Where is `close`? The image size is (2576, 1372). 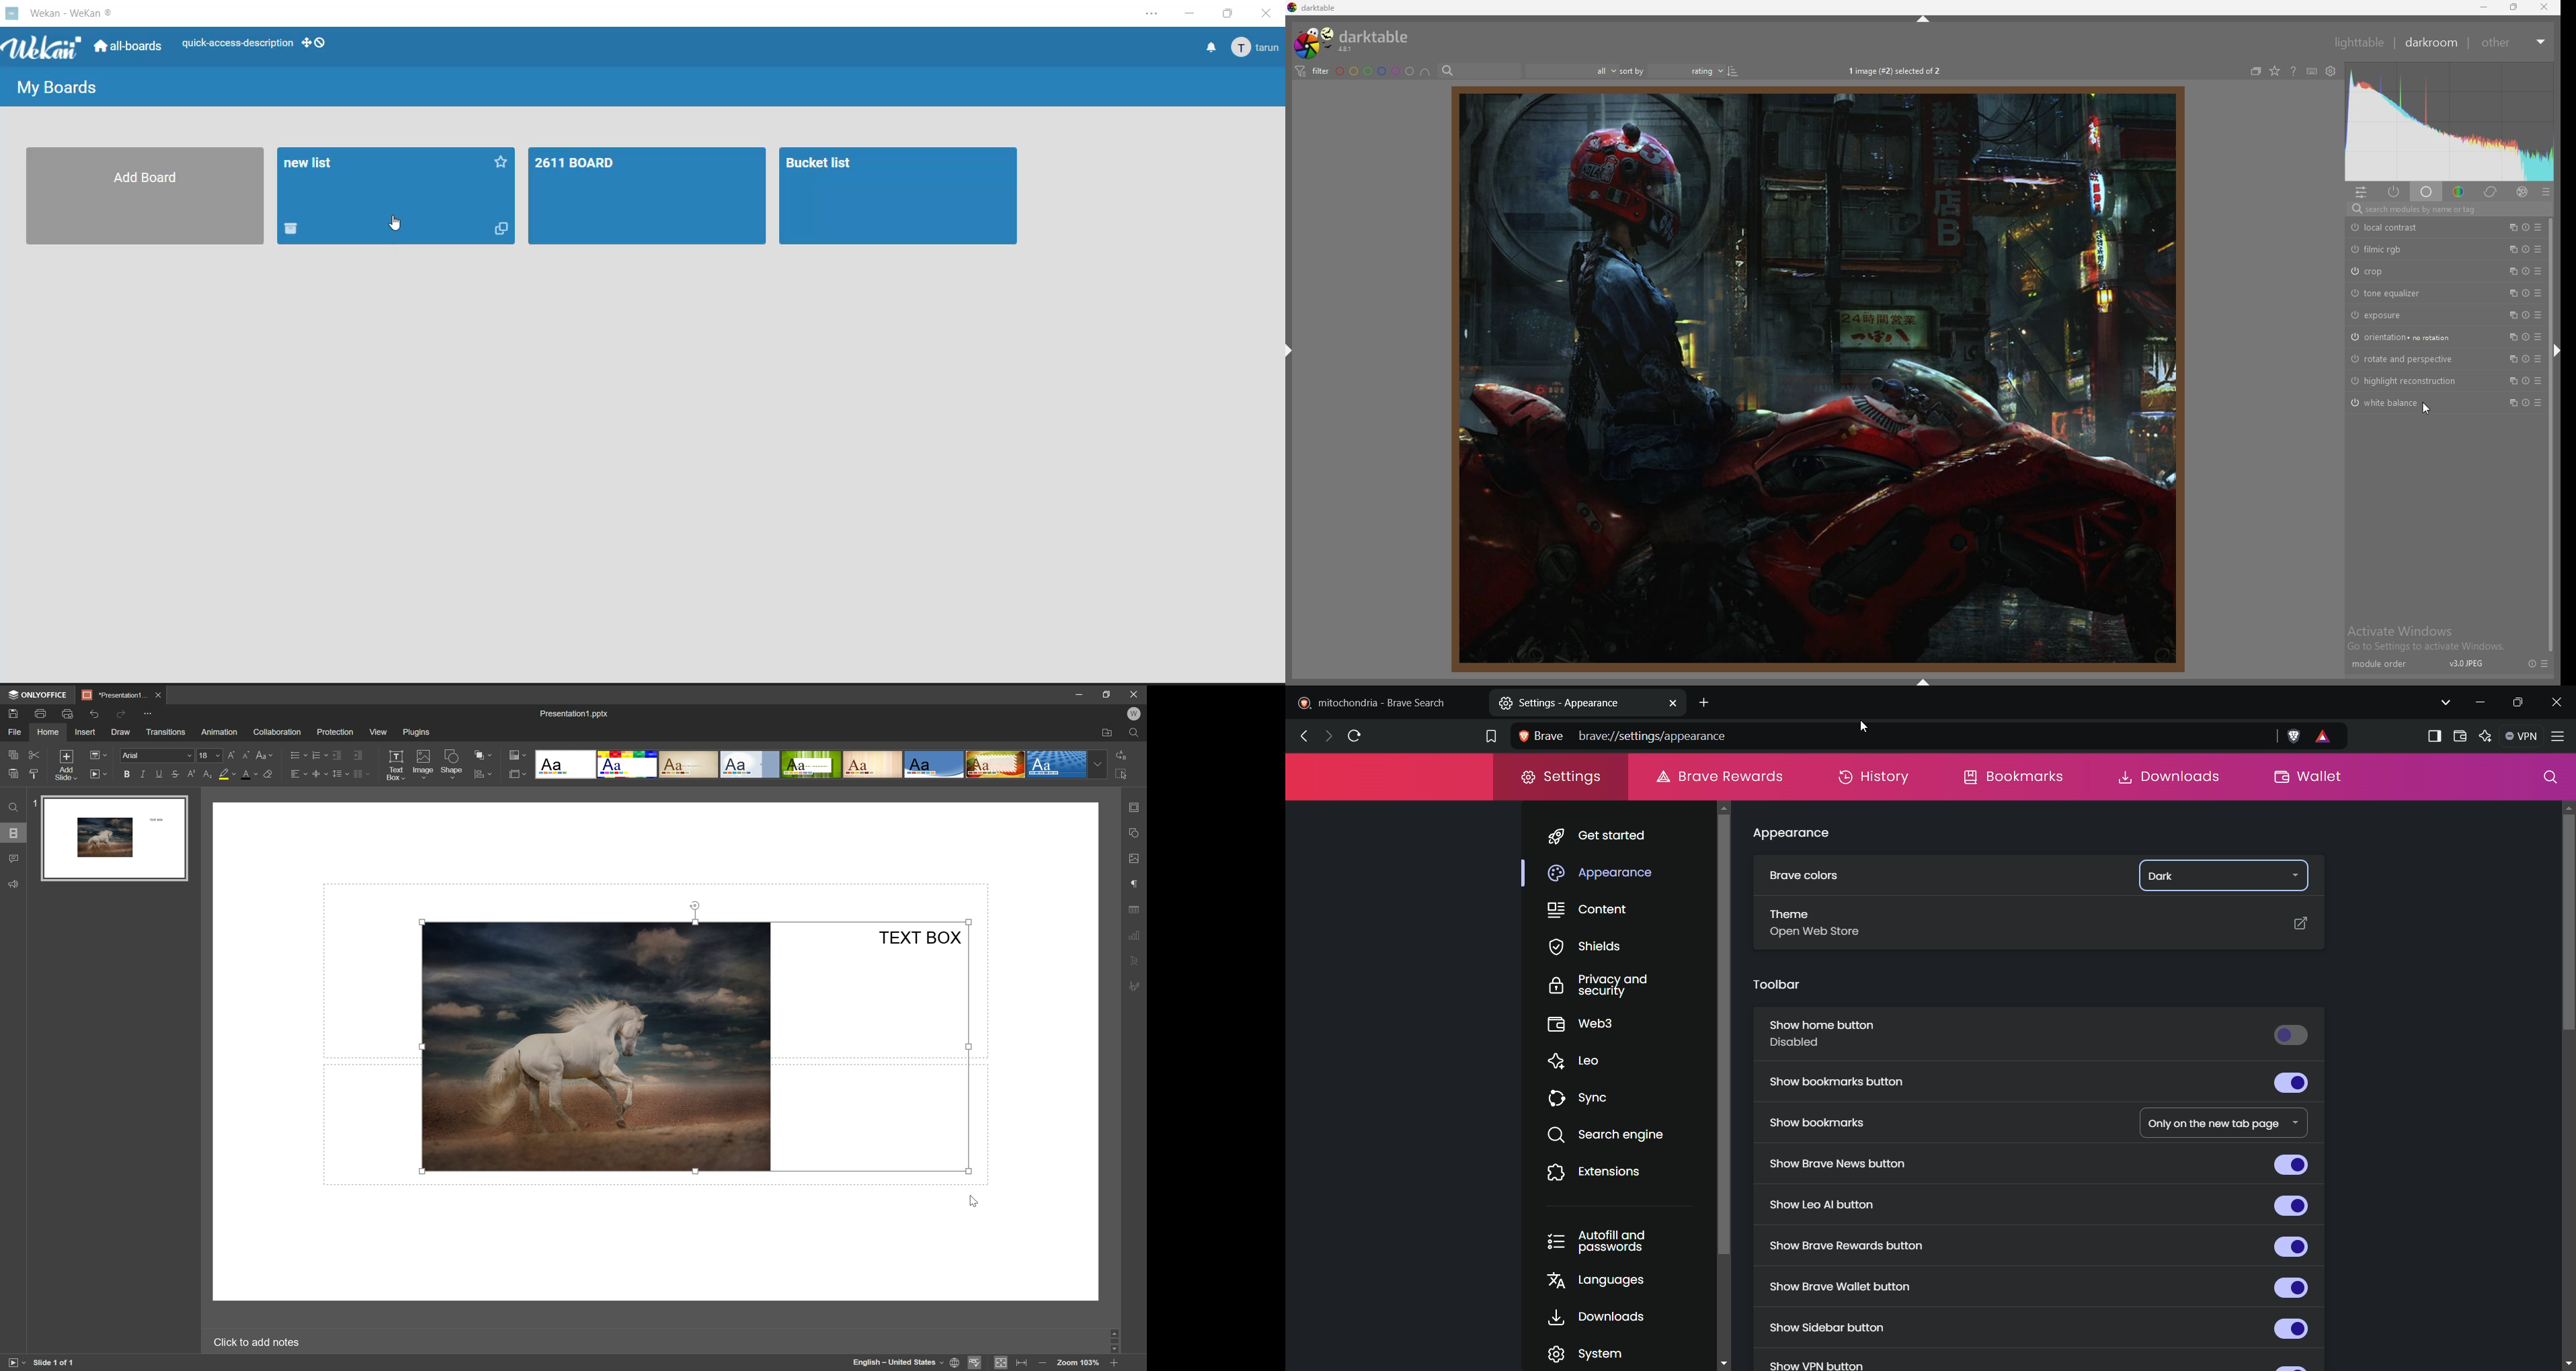 close is located at coordinates (159, 695).